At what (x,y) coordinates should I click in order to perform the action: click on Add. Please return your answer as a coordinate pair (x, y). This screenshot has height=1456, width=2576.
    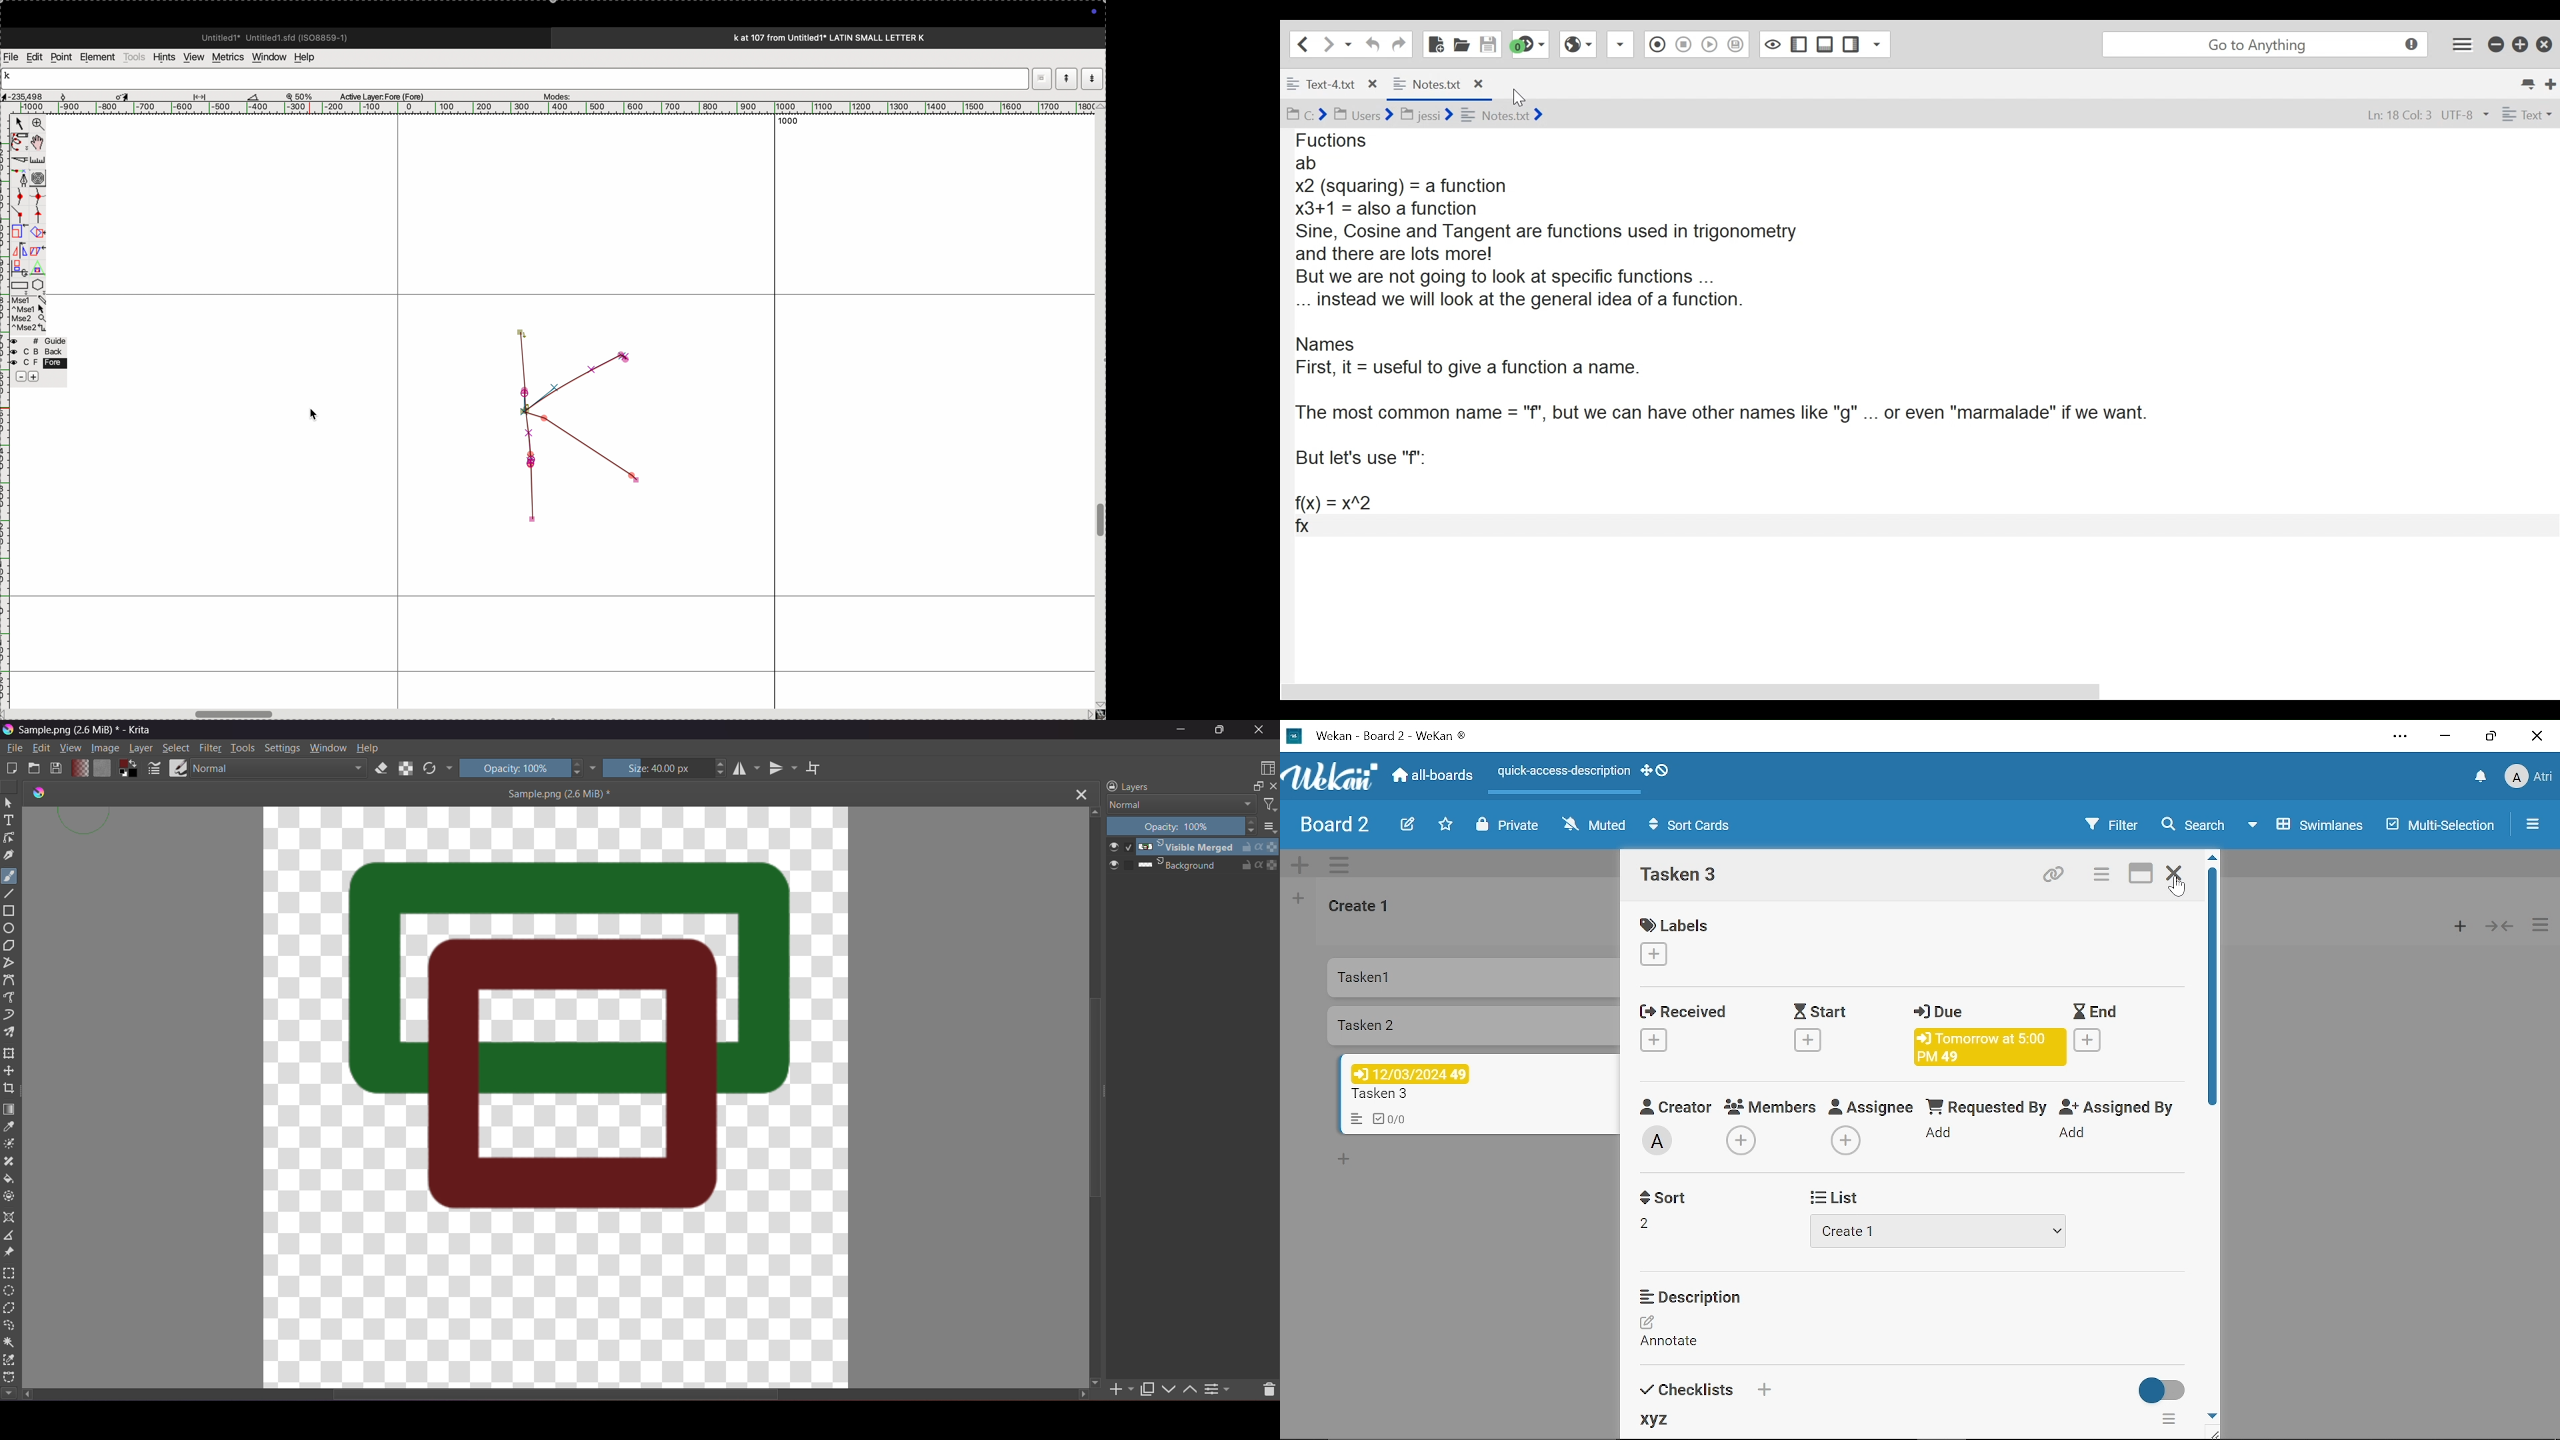
    Looking at the image, I should click on (1743, 1141).